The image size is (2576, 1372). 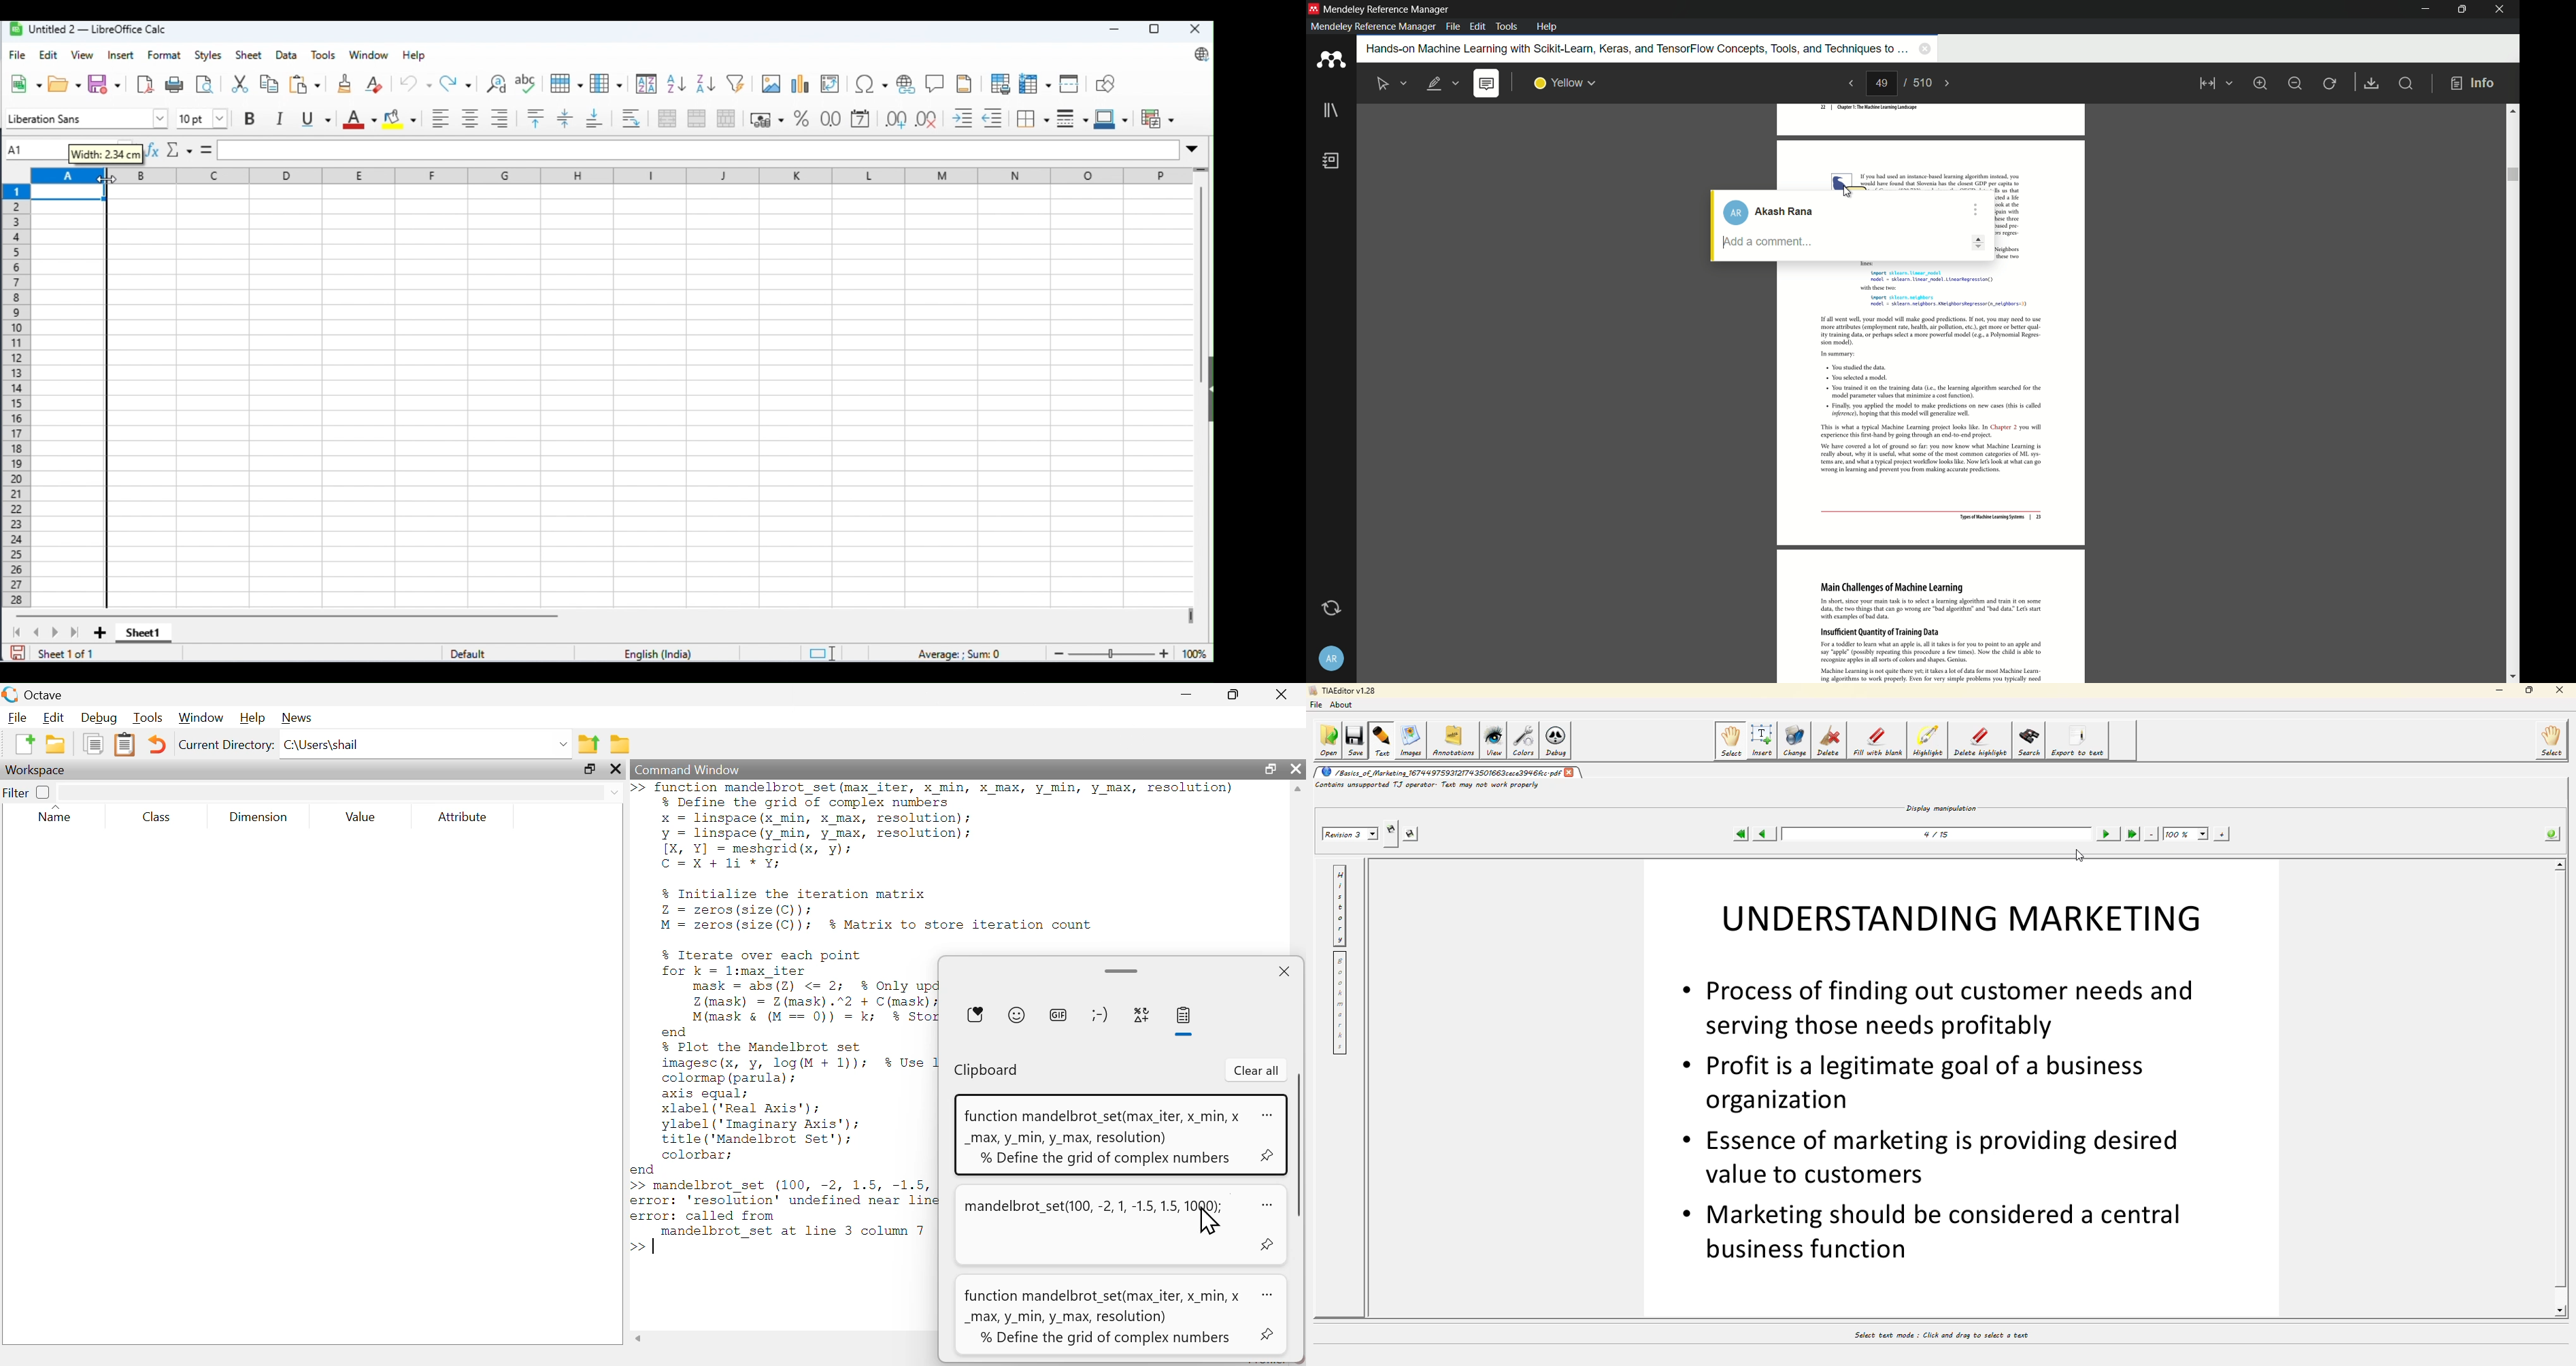 I want to click on drag to view more rows, so click(x=1202, y=170).